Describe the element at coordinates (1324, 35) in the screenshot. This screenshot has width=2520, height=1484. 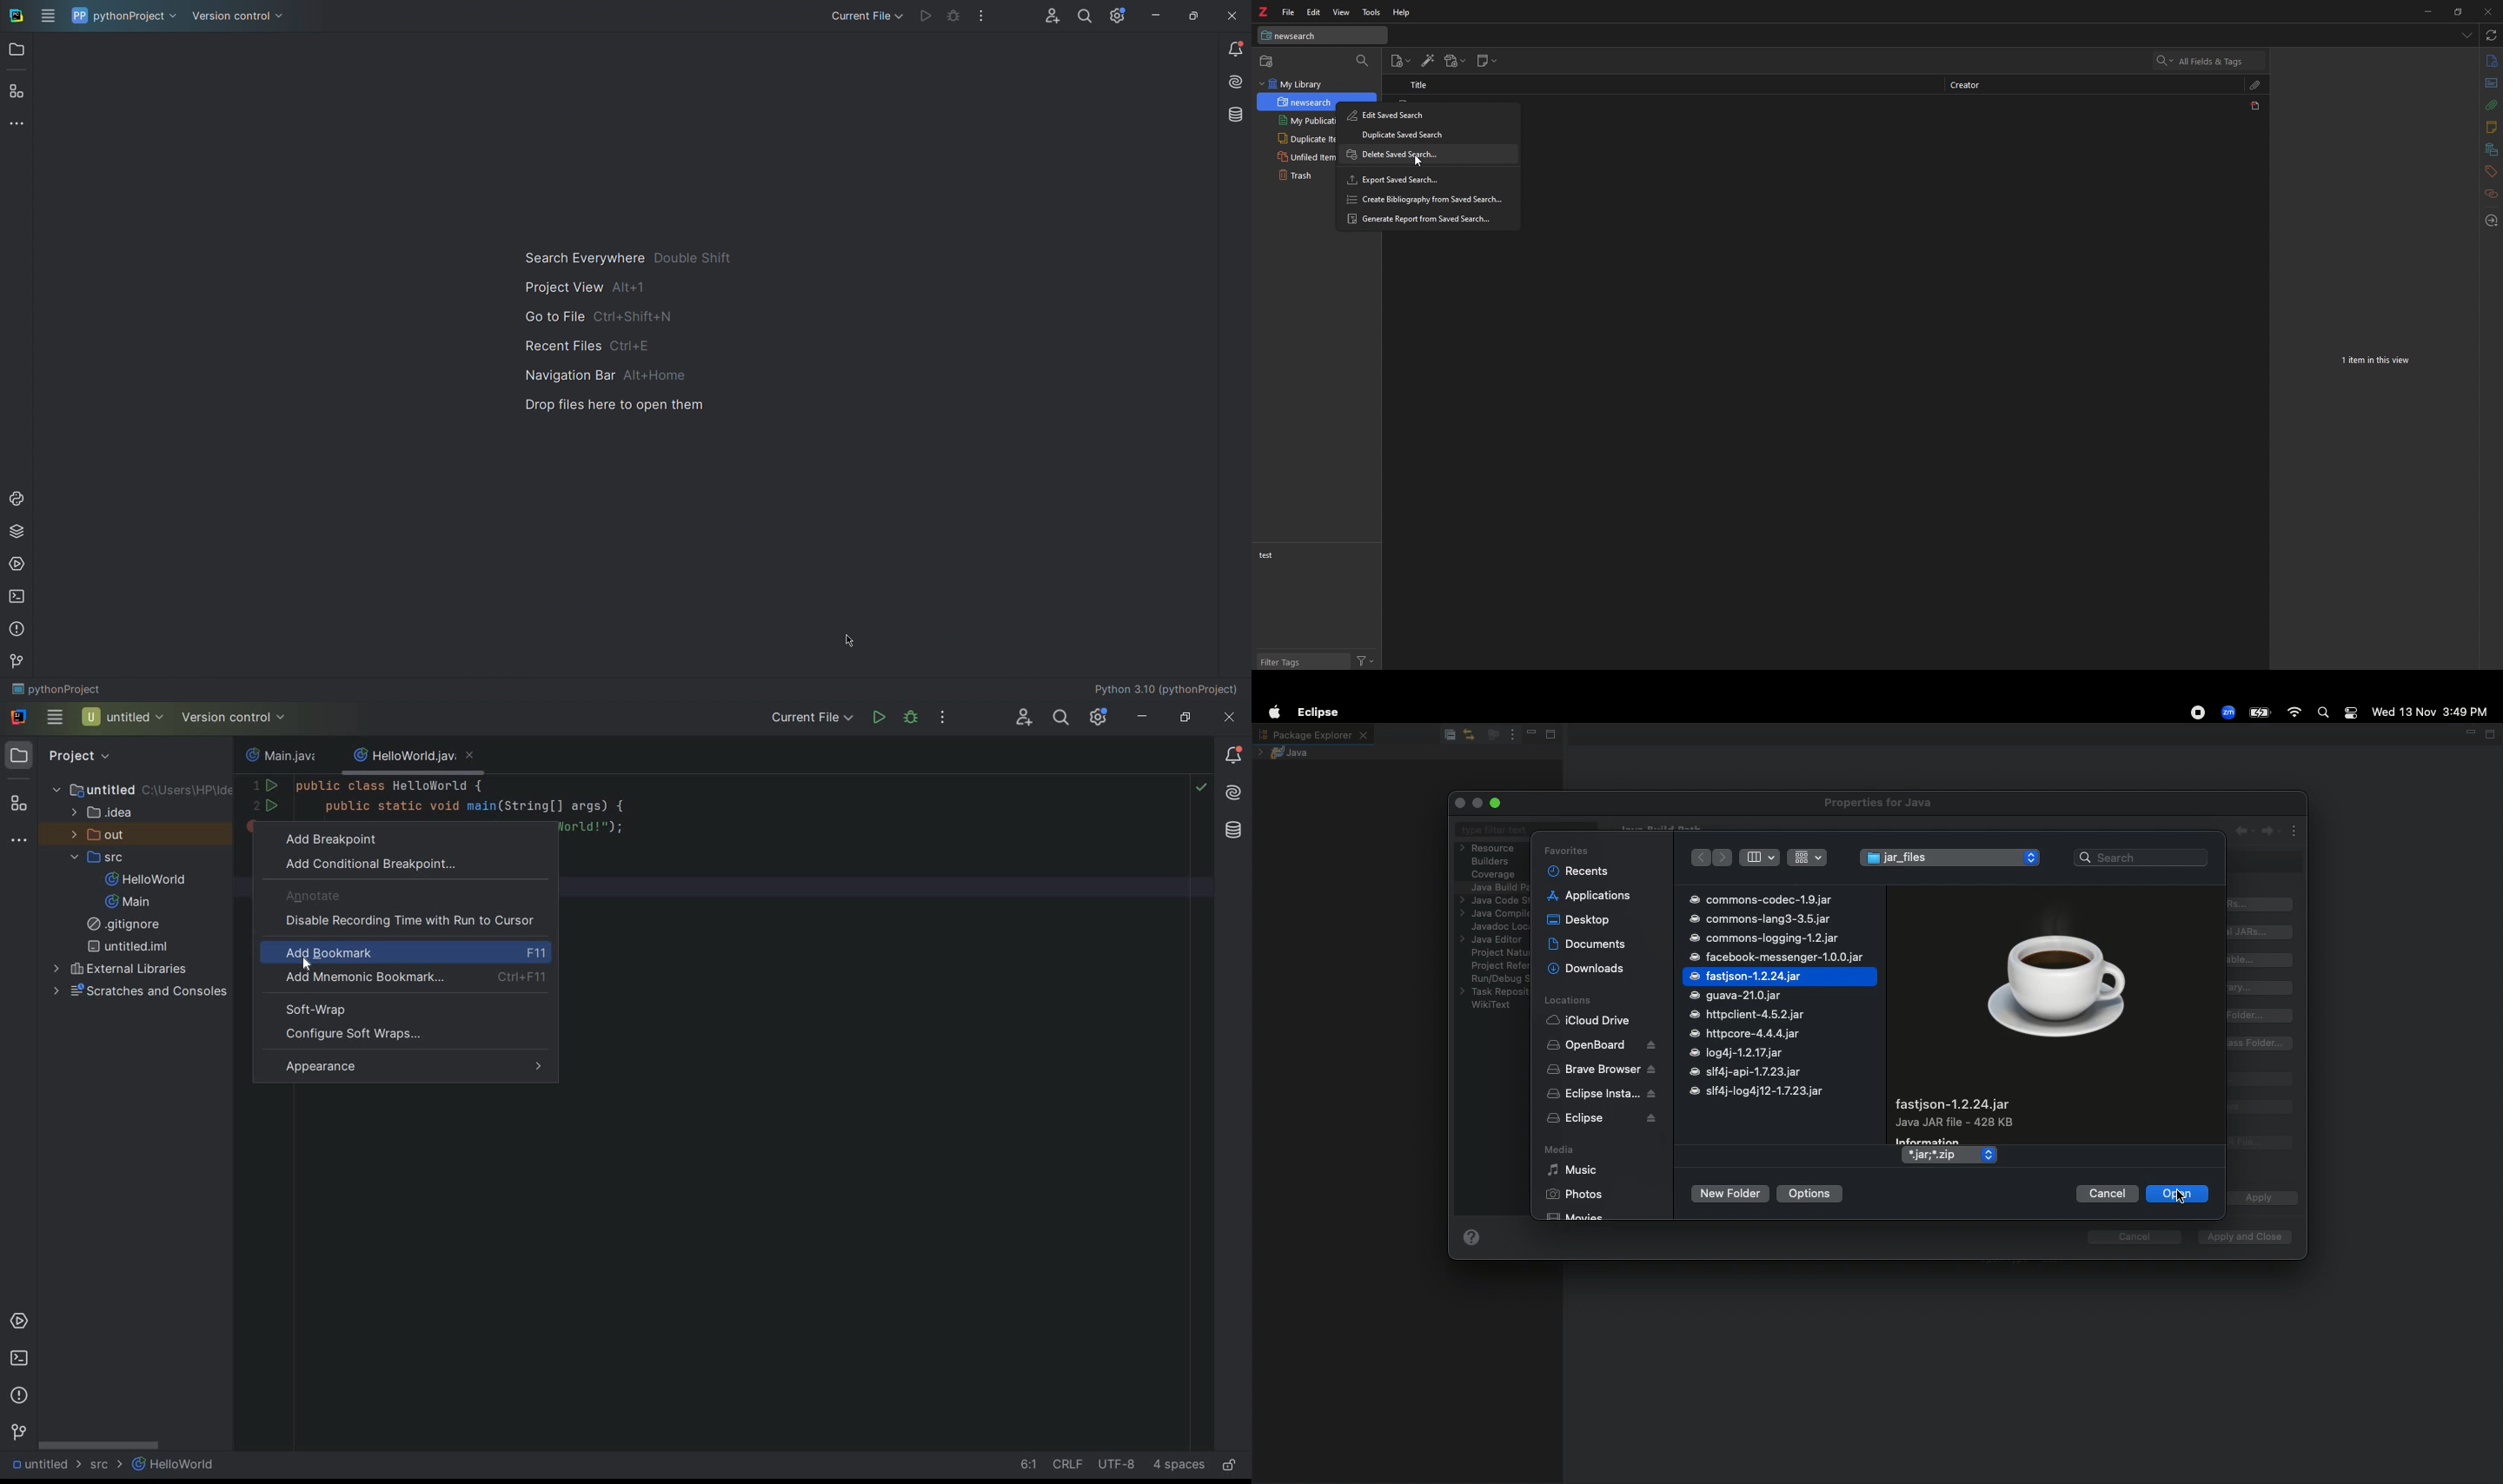
I see `My Library` at that location.